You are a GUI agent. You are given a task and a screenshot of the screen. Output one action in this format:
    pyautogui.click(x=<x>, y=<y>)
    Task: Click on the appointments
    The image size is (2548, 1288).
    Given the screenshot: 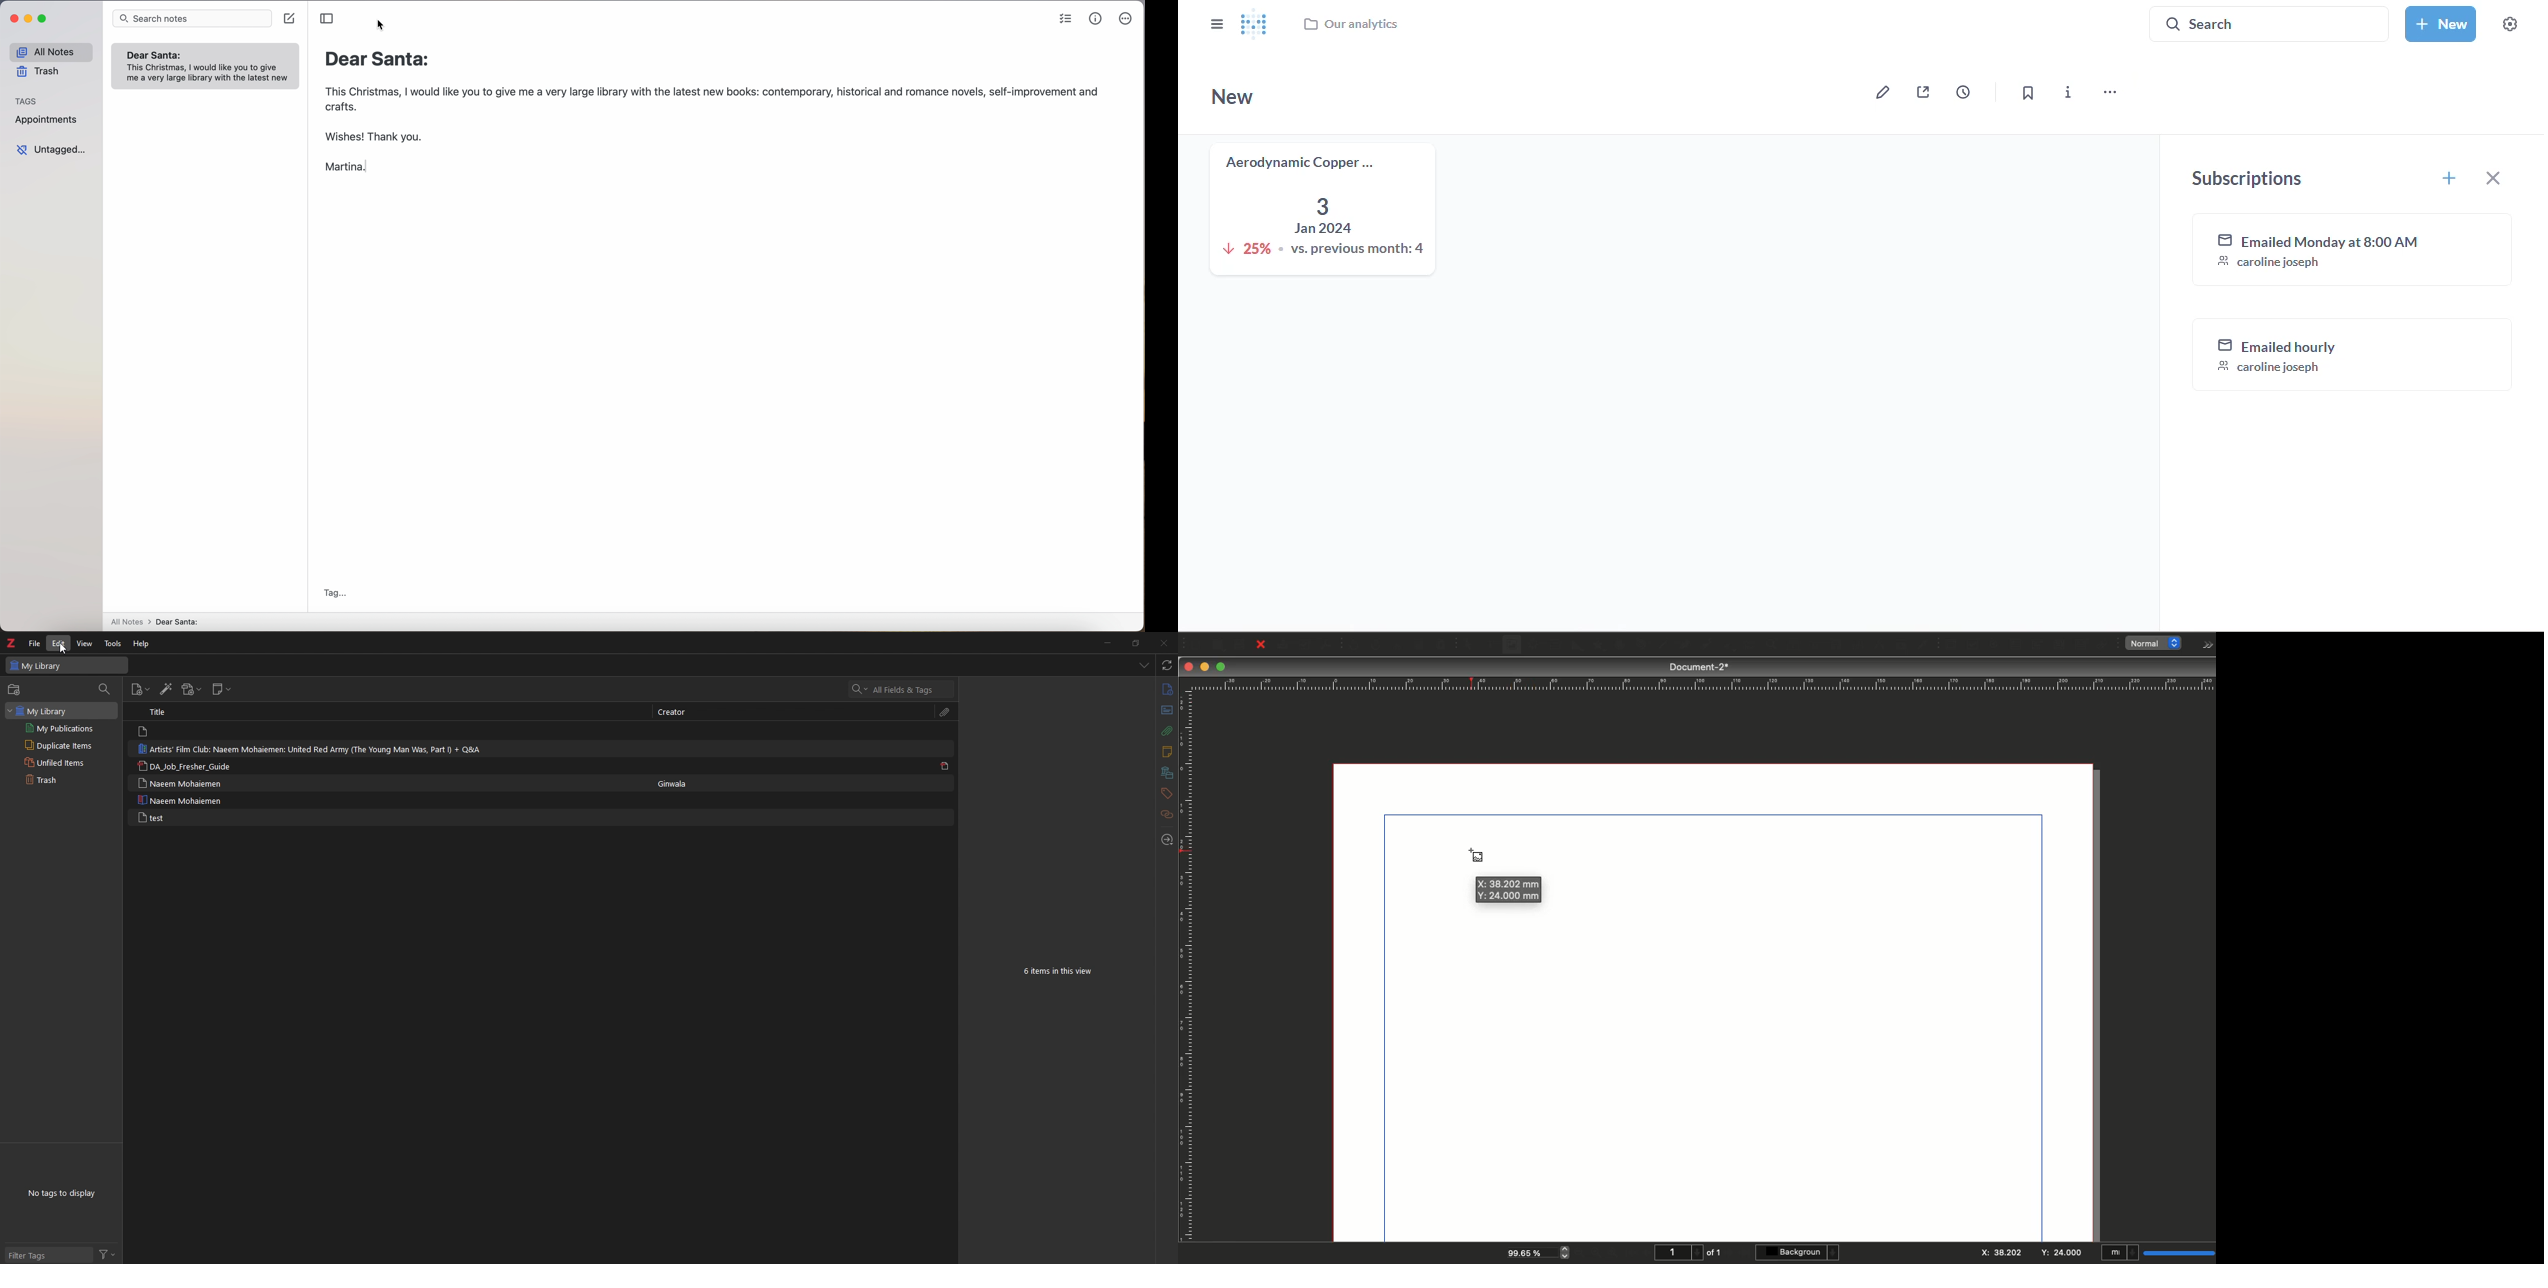 What is the action you would take?
    pyautogui.click(x=47, y=121)
    